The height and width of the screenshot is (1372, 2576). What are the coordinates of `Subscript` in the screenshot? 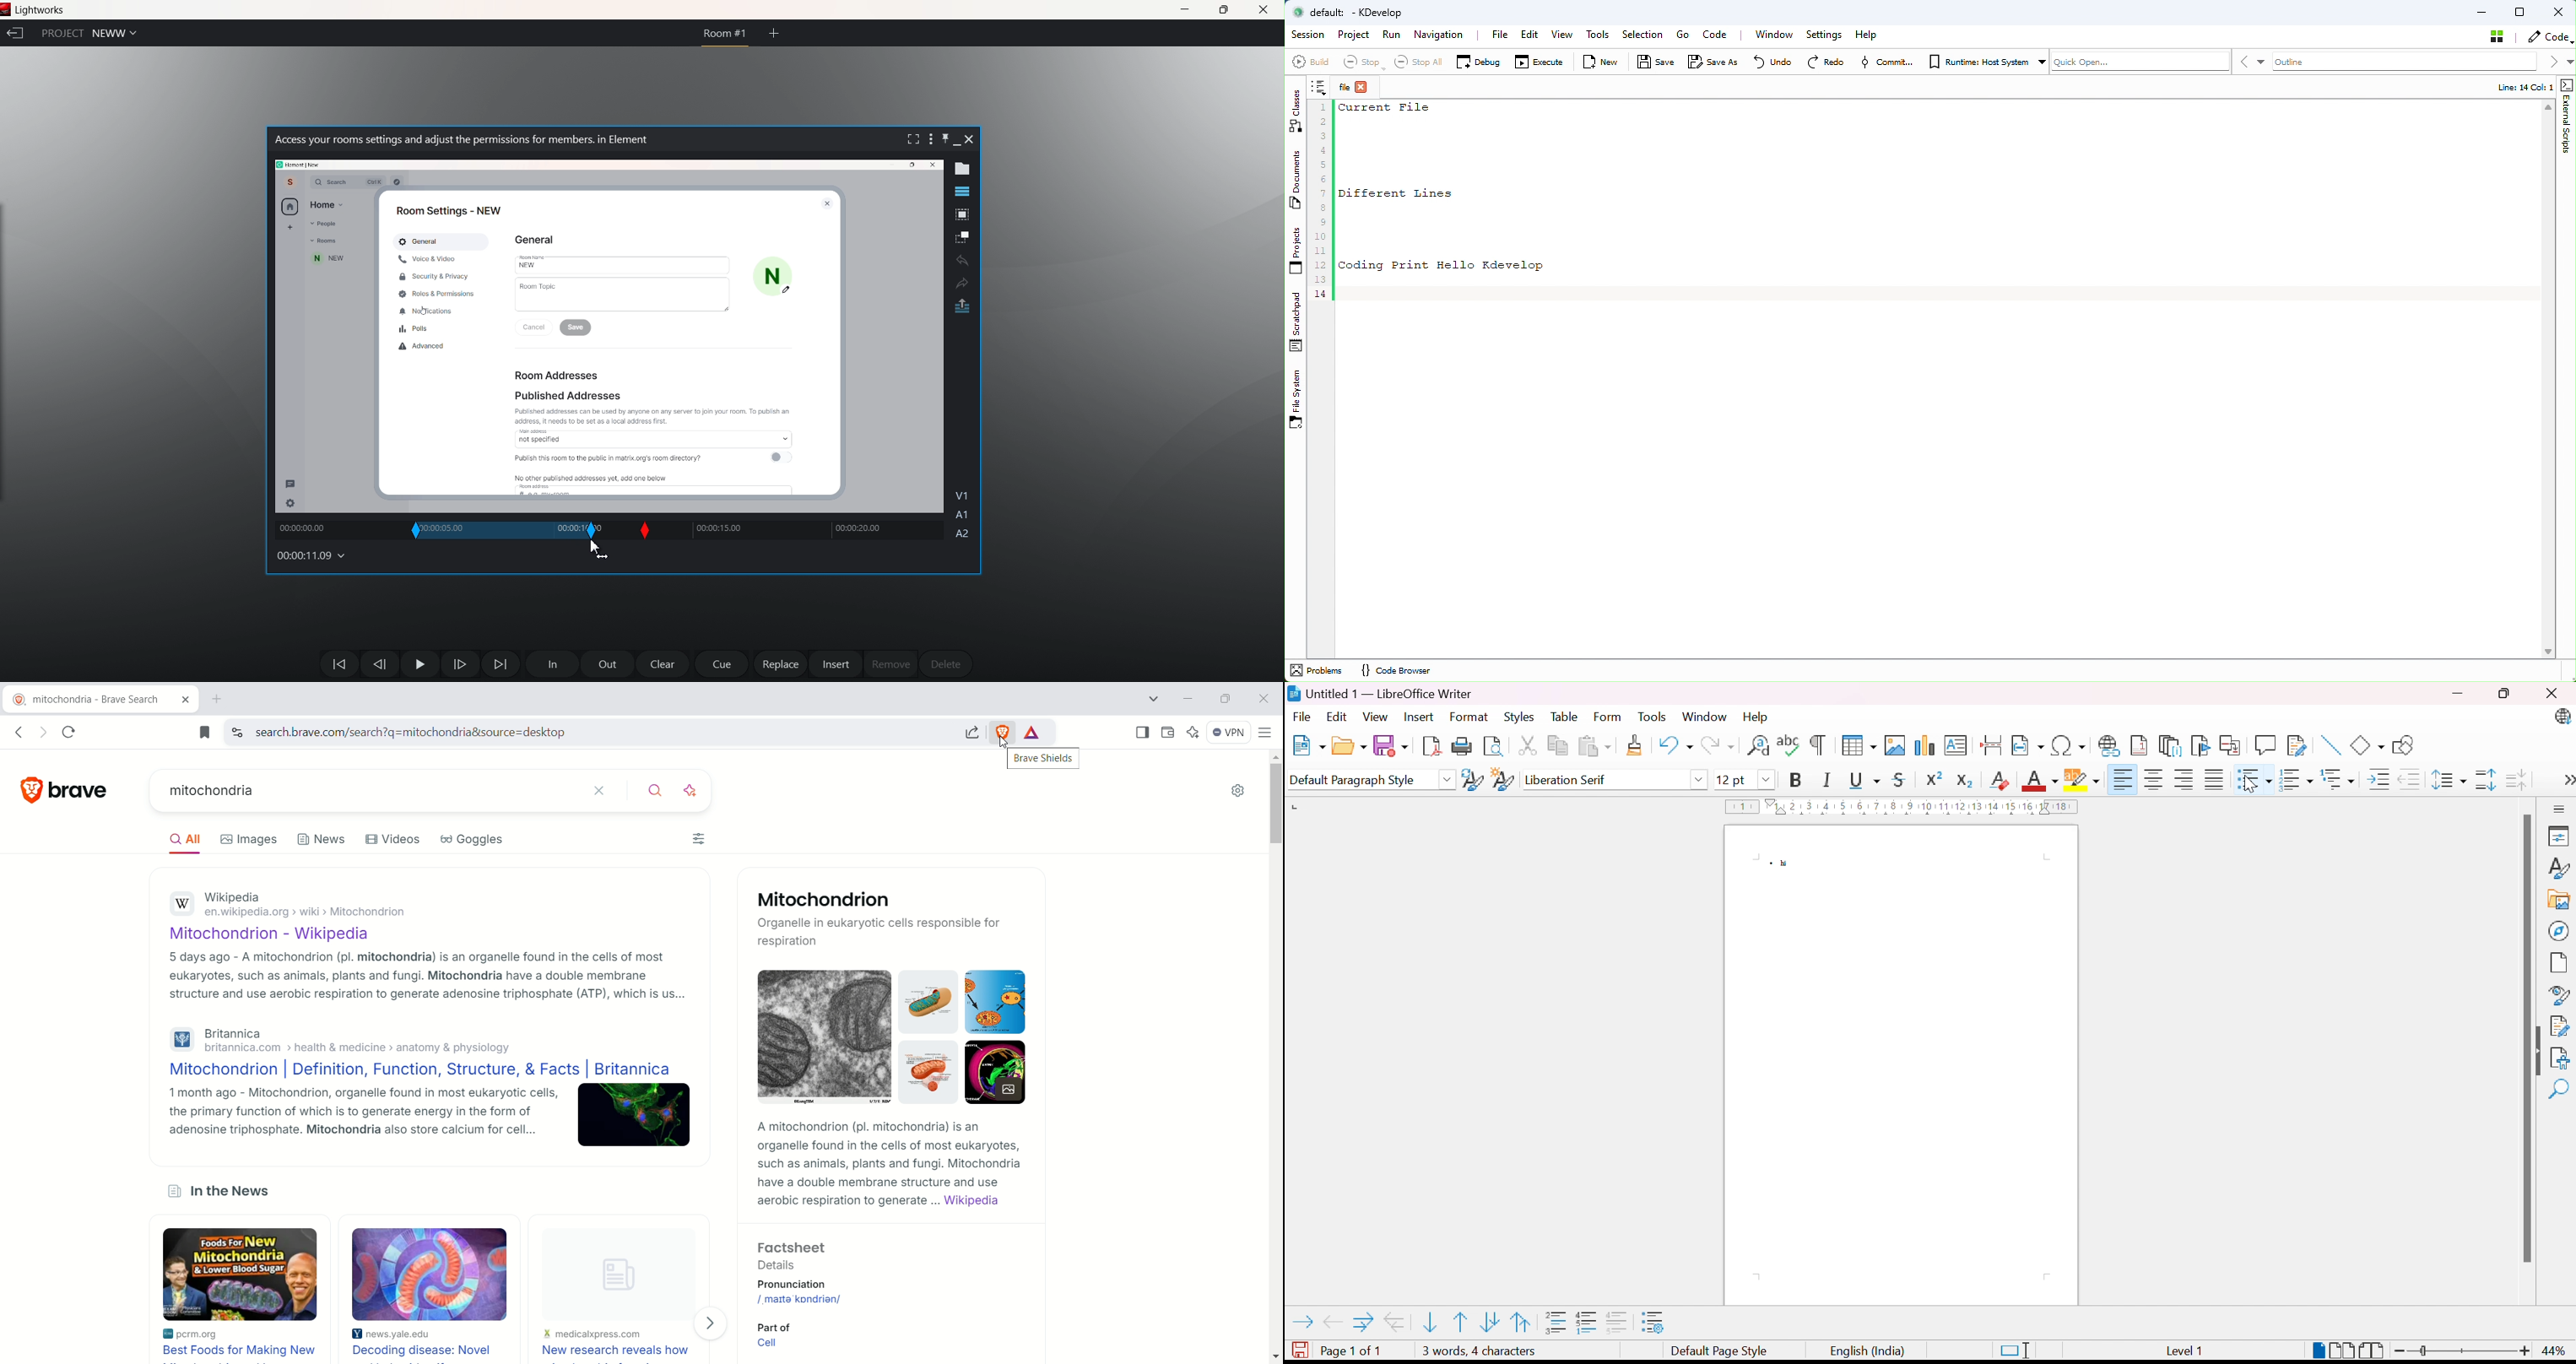 It's located at (1965, 782).